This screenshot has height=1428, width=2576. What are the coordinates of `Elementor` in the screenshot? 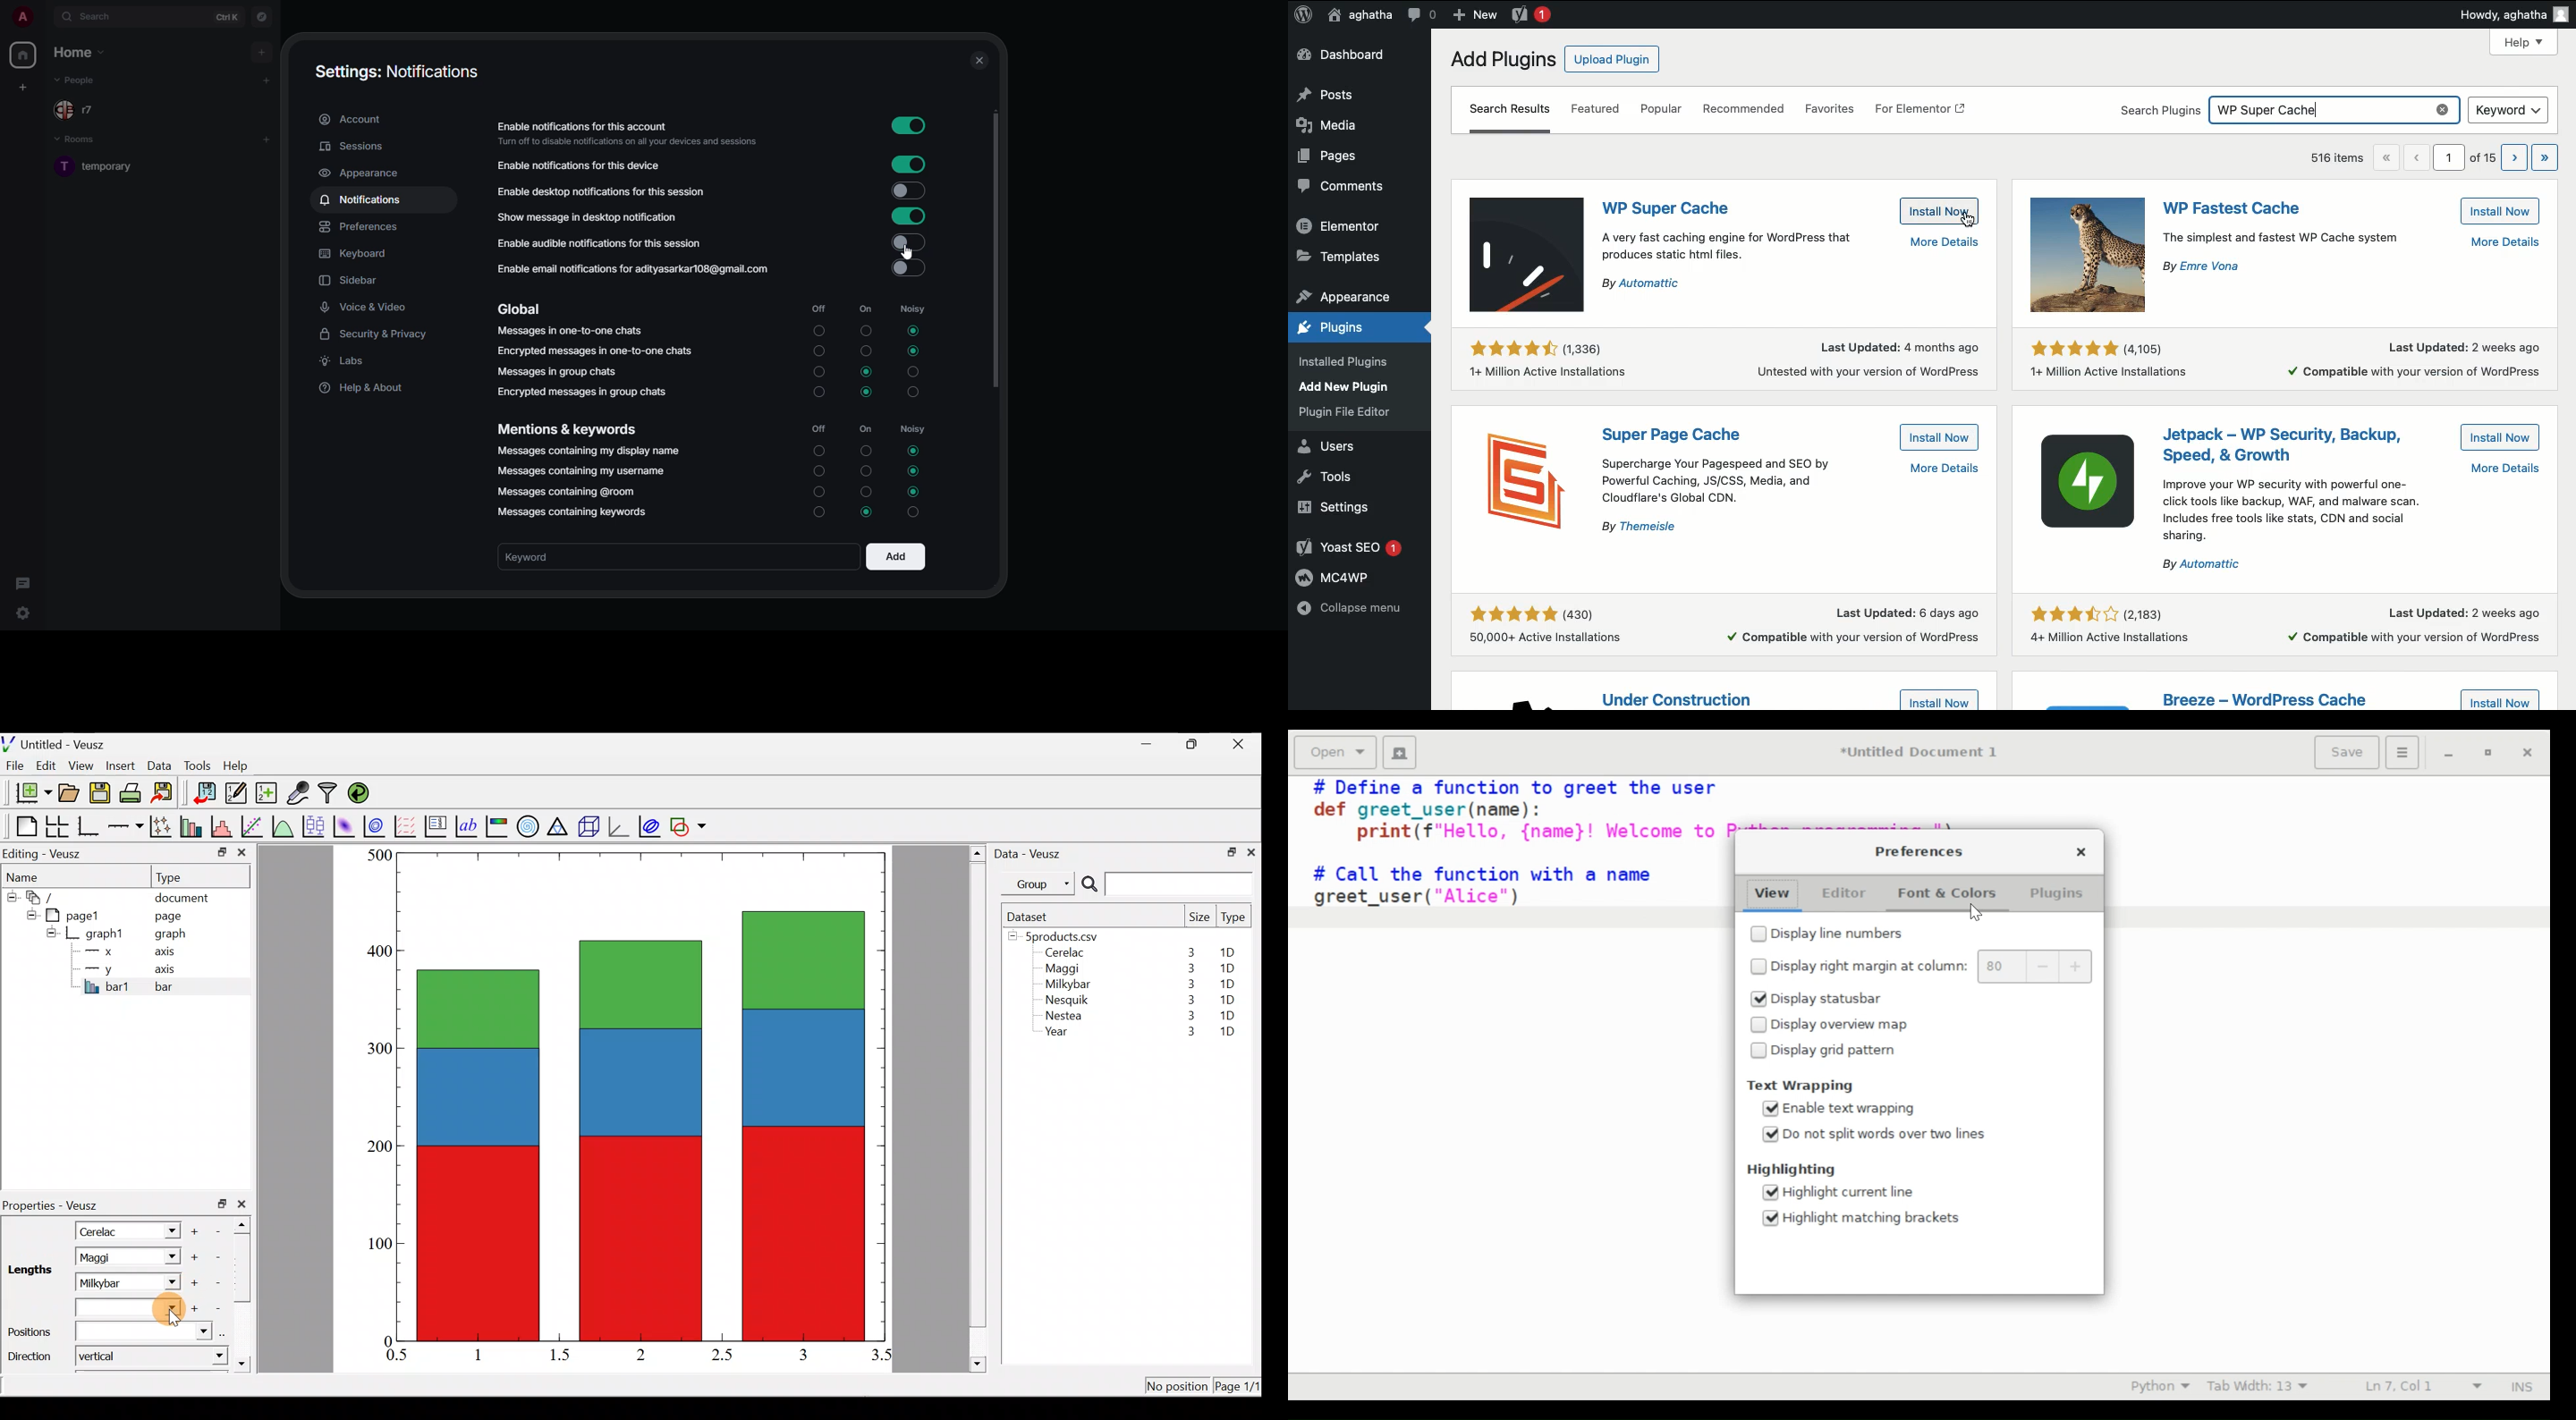 It's located at (1343, 225).